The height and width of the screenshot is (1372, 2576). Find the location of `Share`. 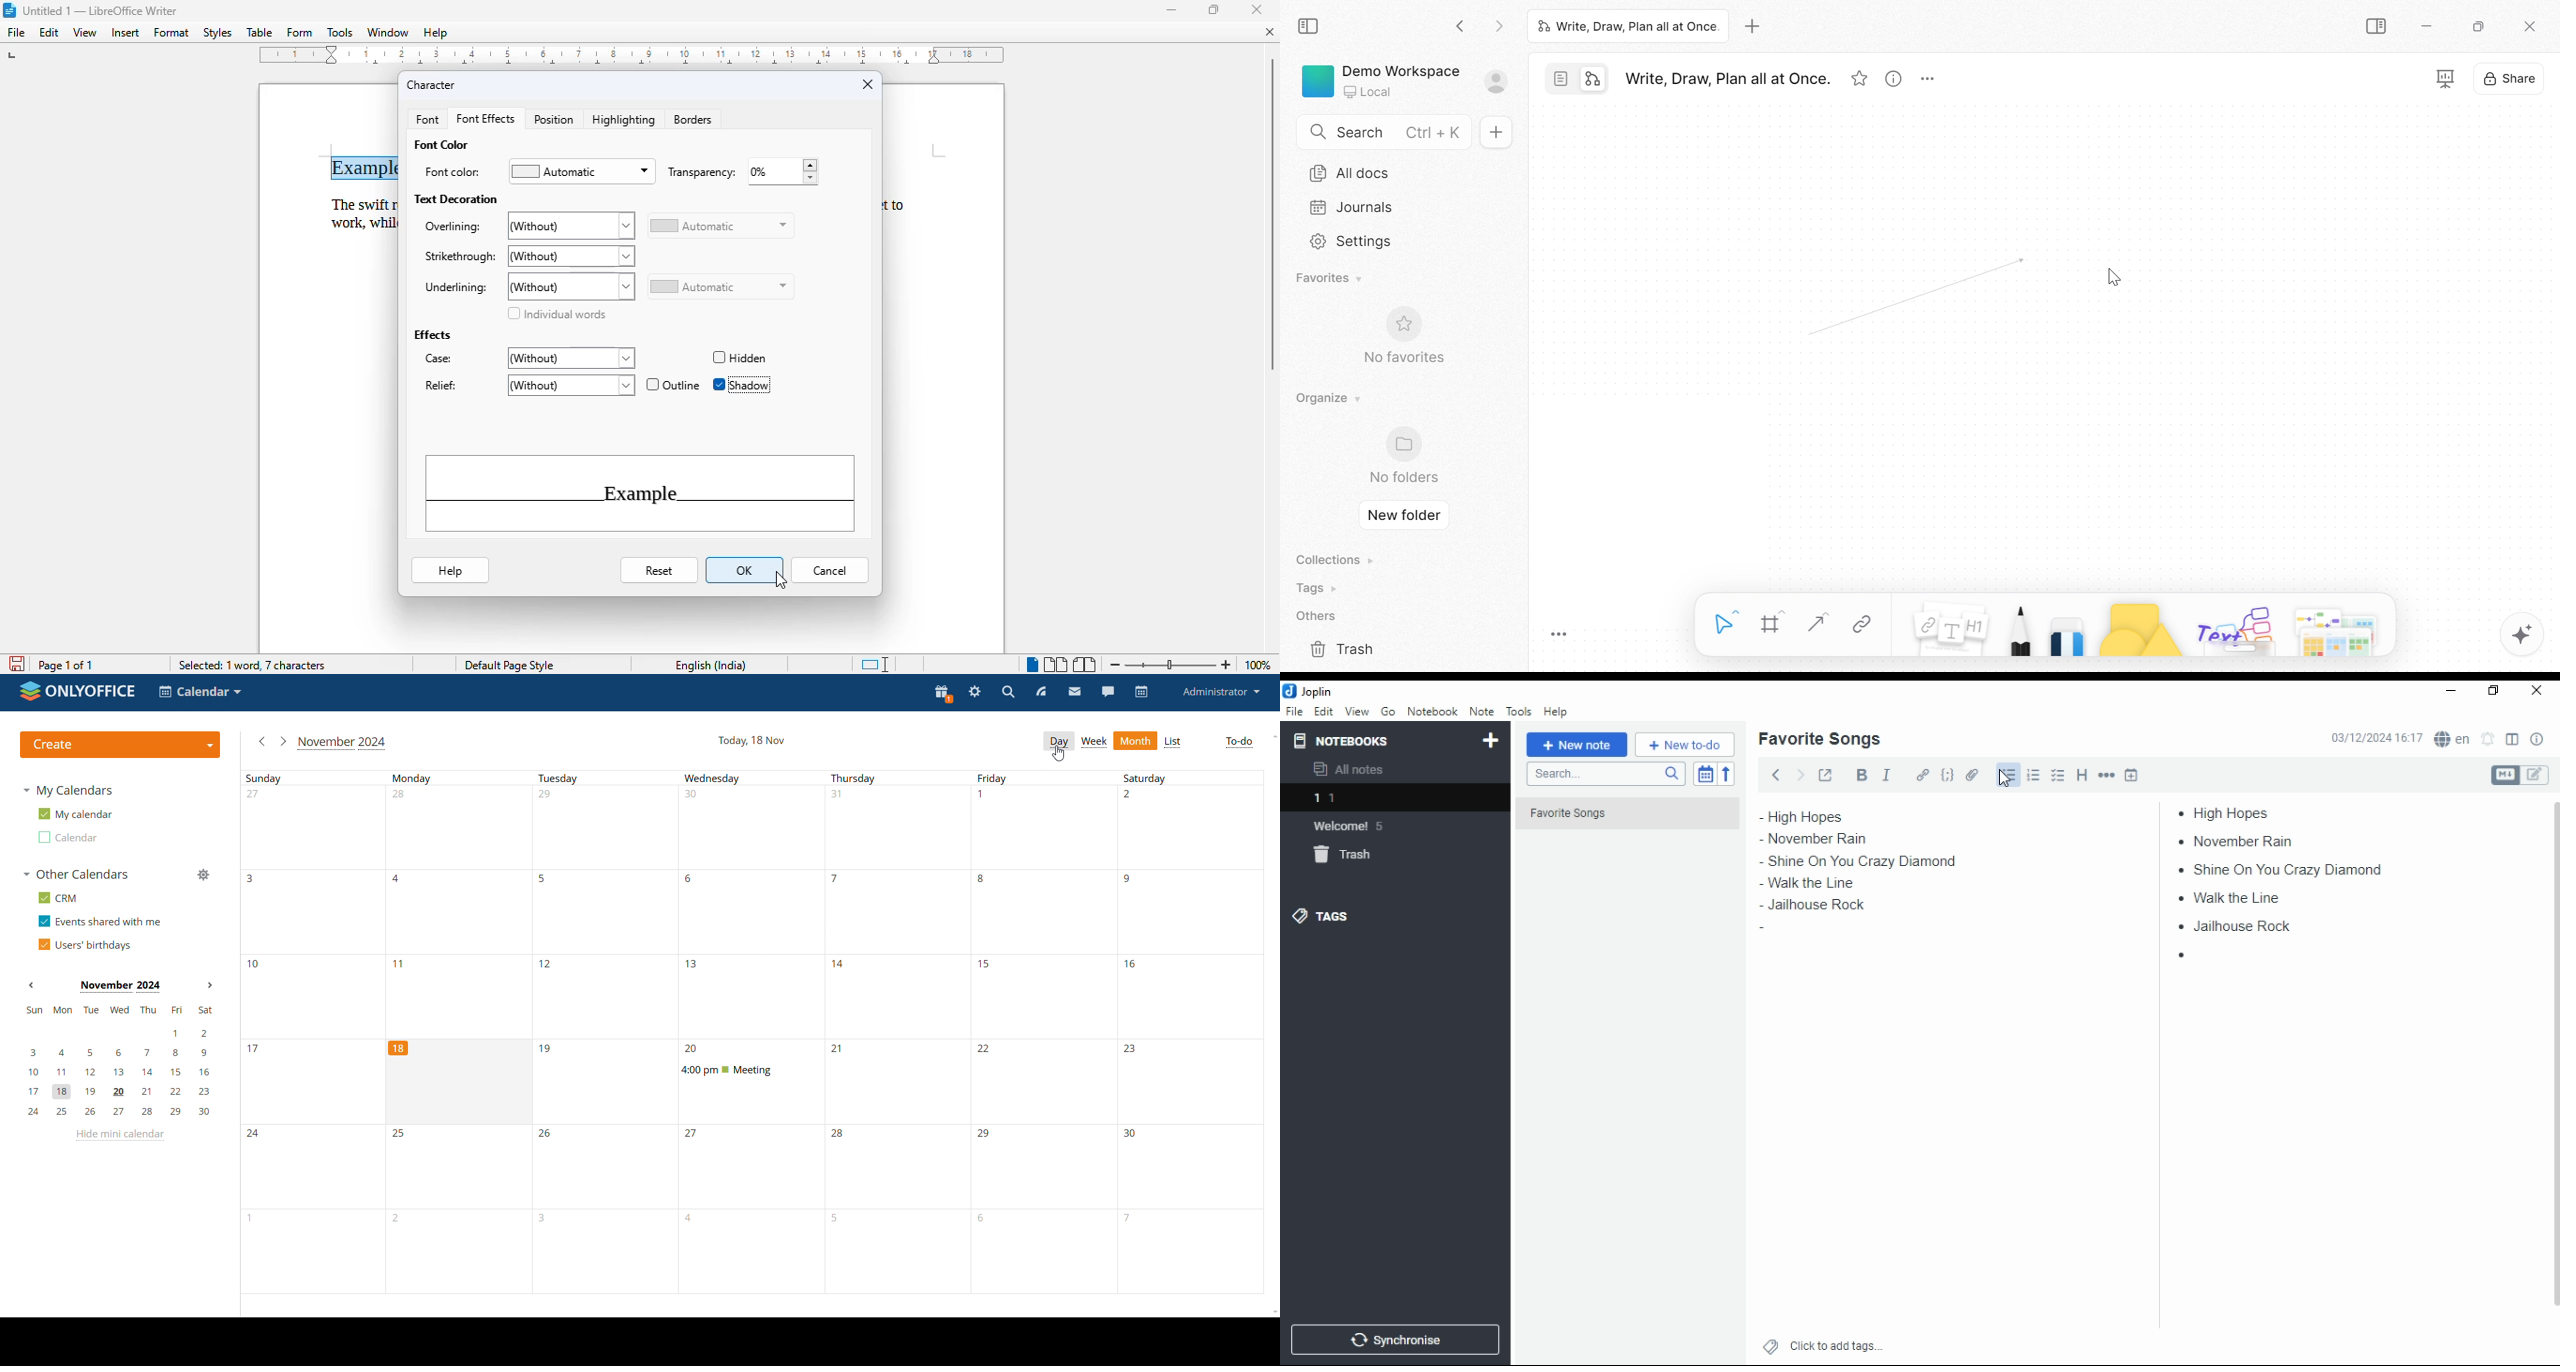

Share is located at coordinates (2510, 81).